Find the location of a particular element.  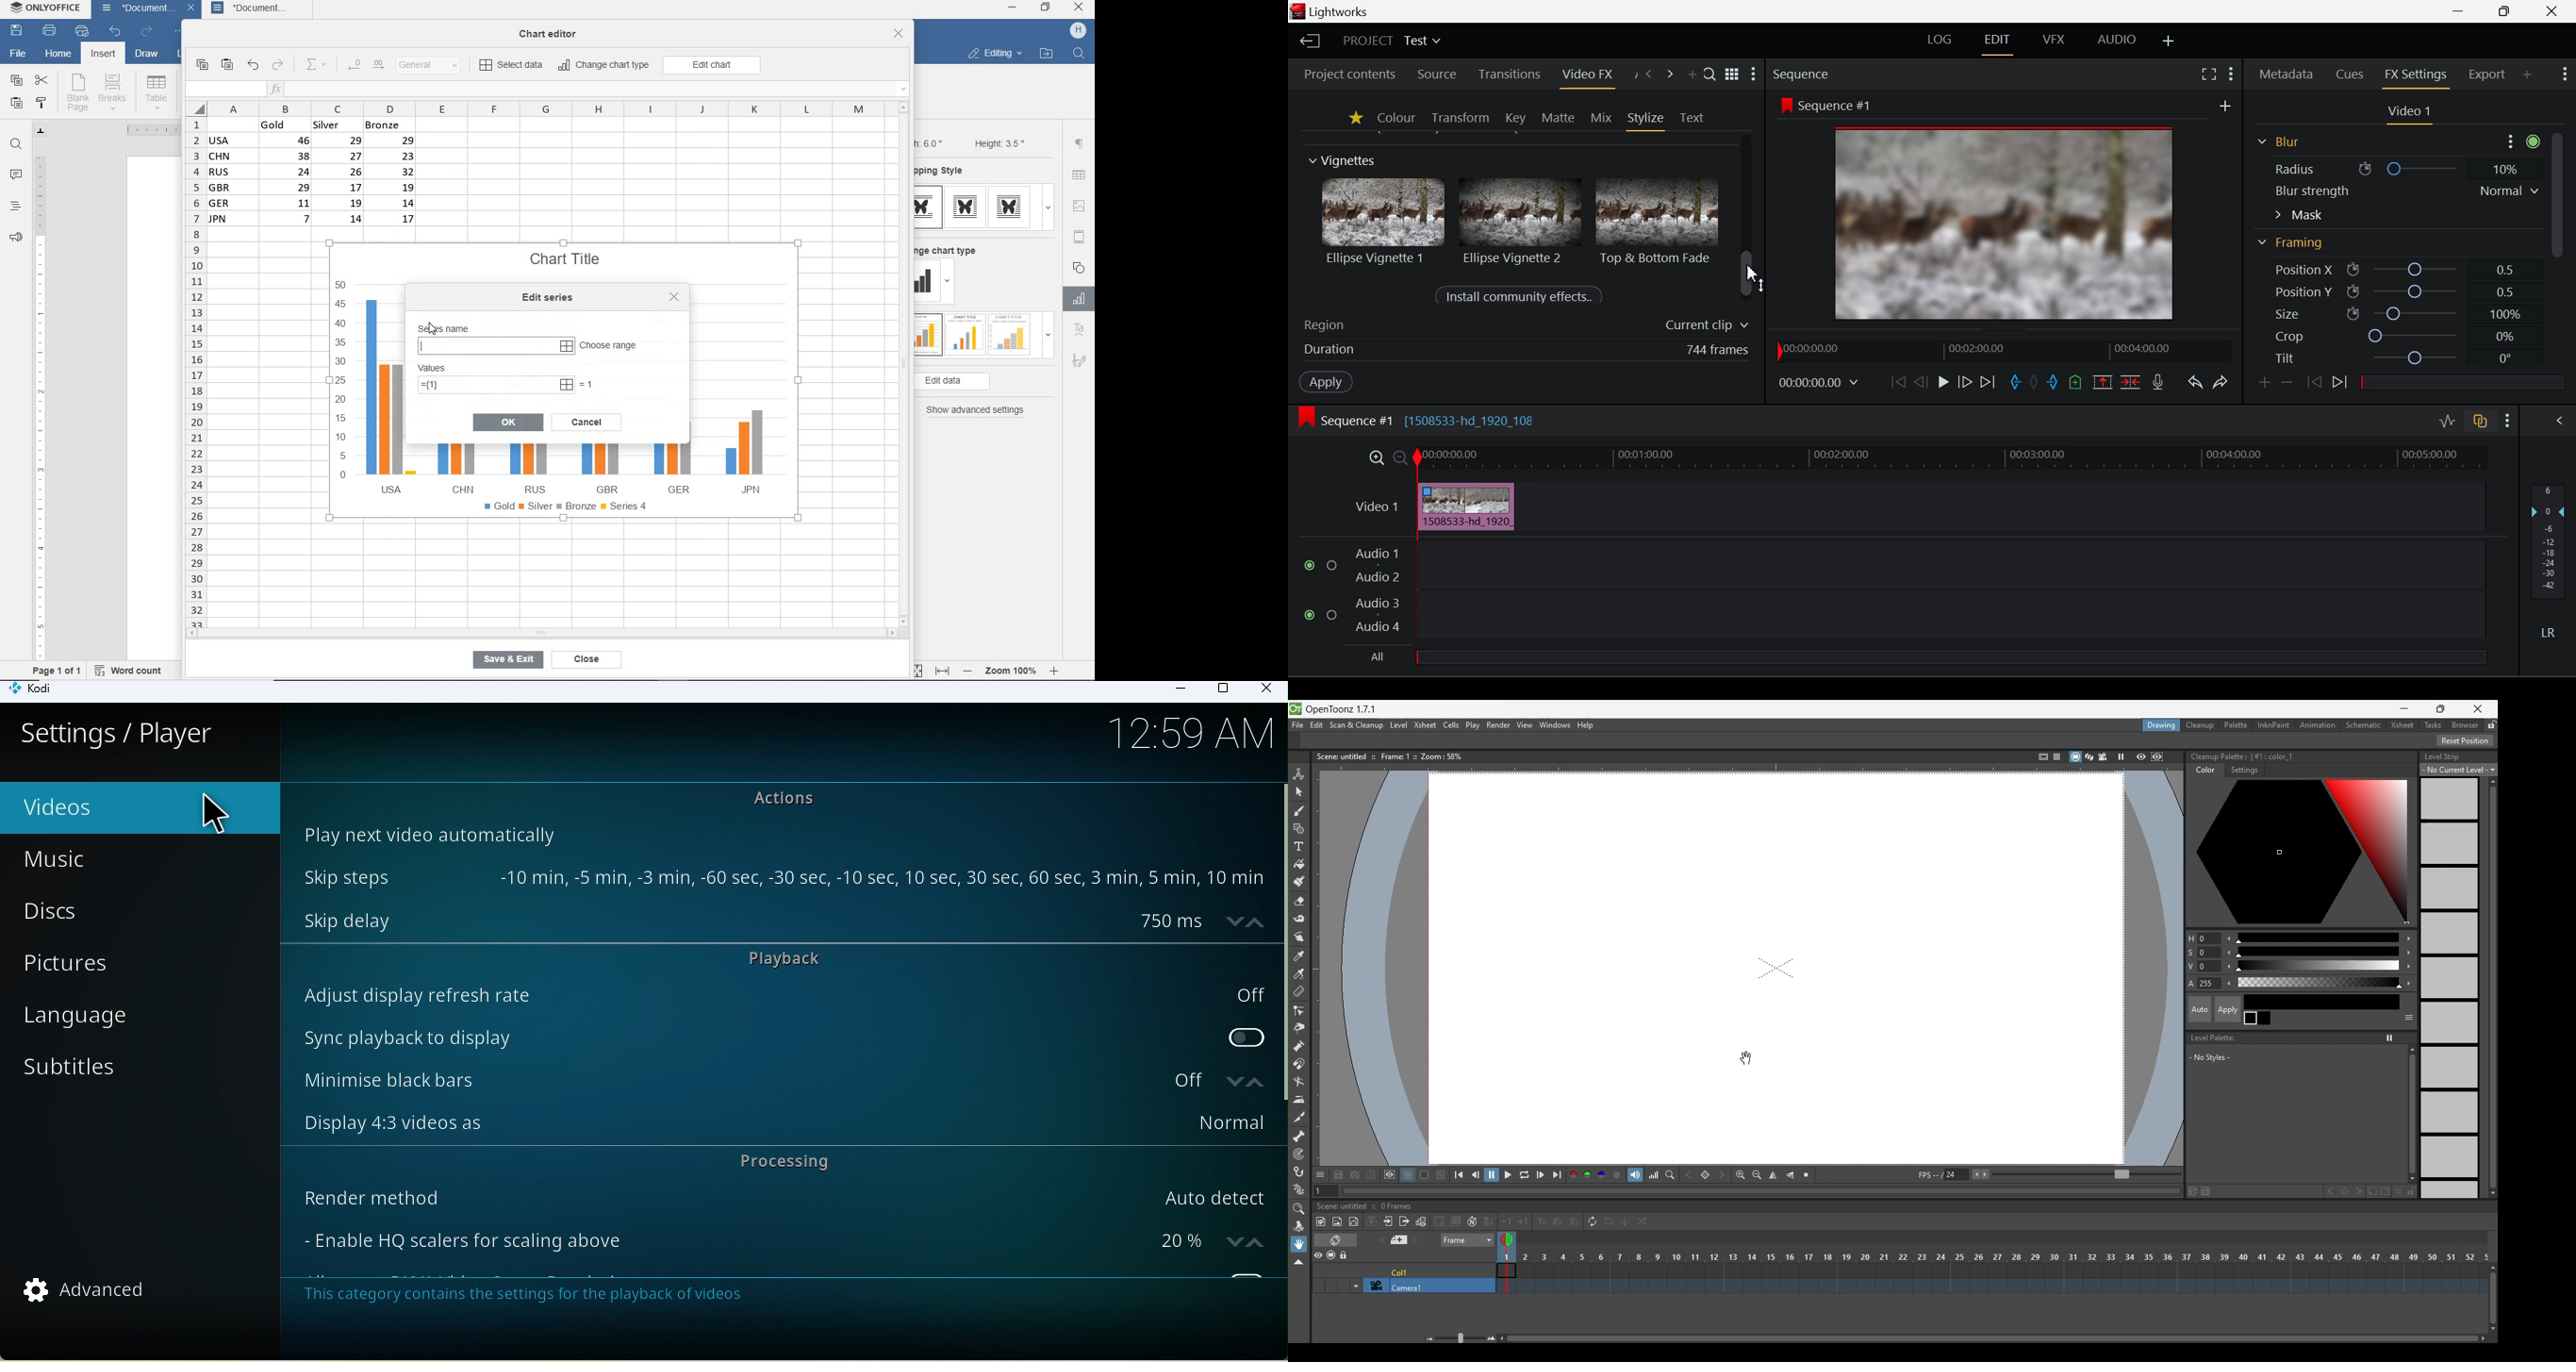

Go Back is located at coordinates (1921, 383).